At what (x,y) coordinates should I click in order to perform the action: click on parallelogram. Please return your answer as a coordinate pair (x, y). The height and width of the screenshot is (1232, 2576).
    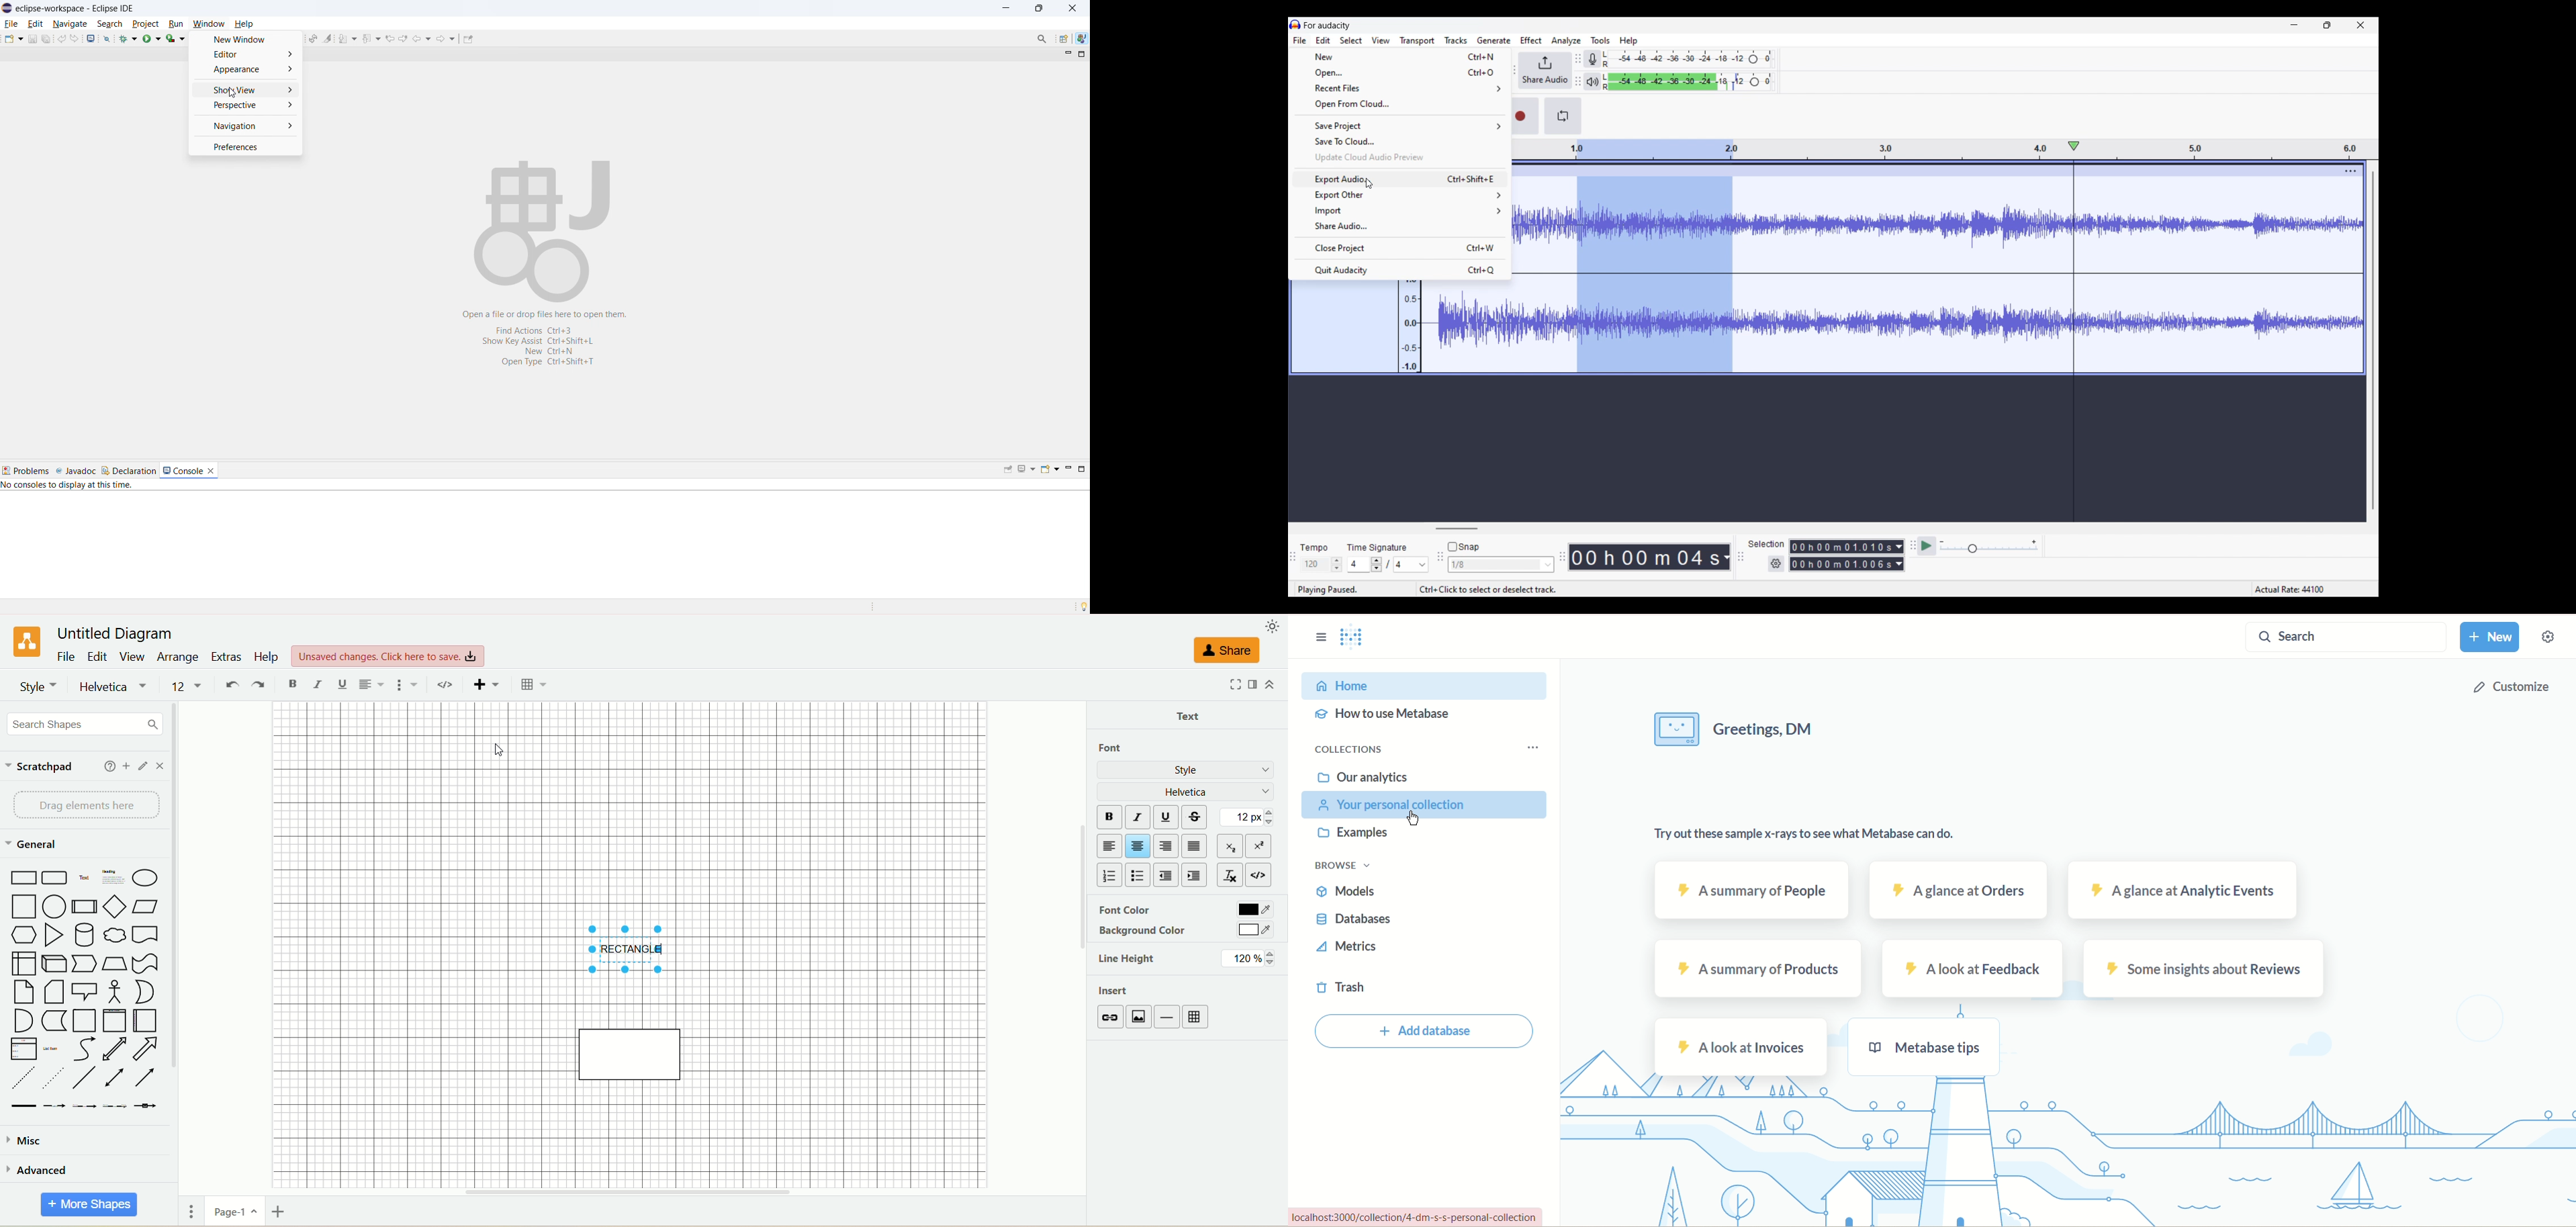
    Looking at the image, I should click on (143, 906).